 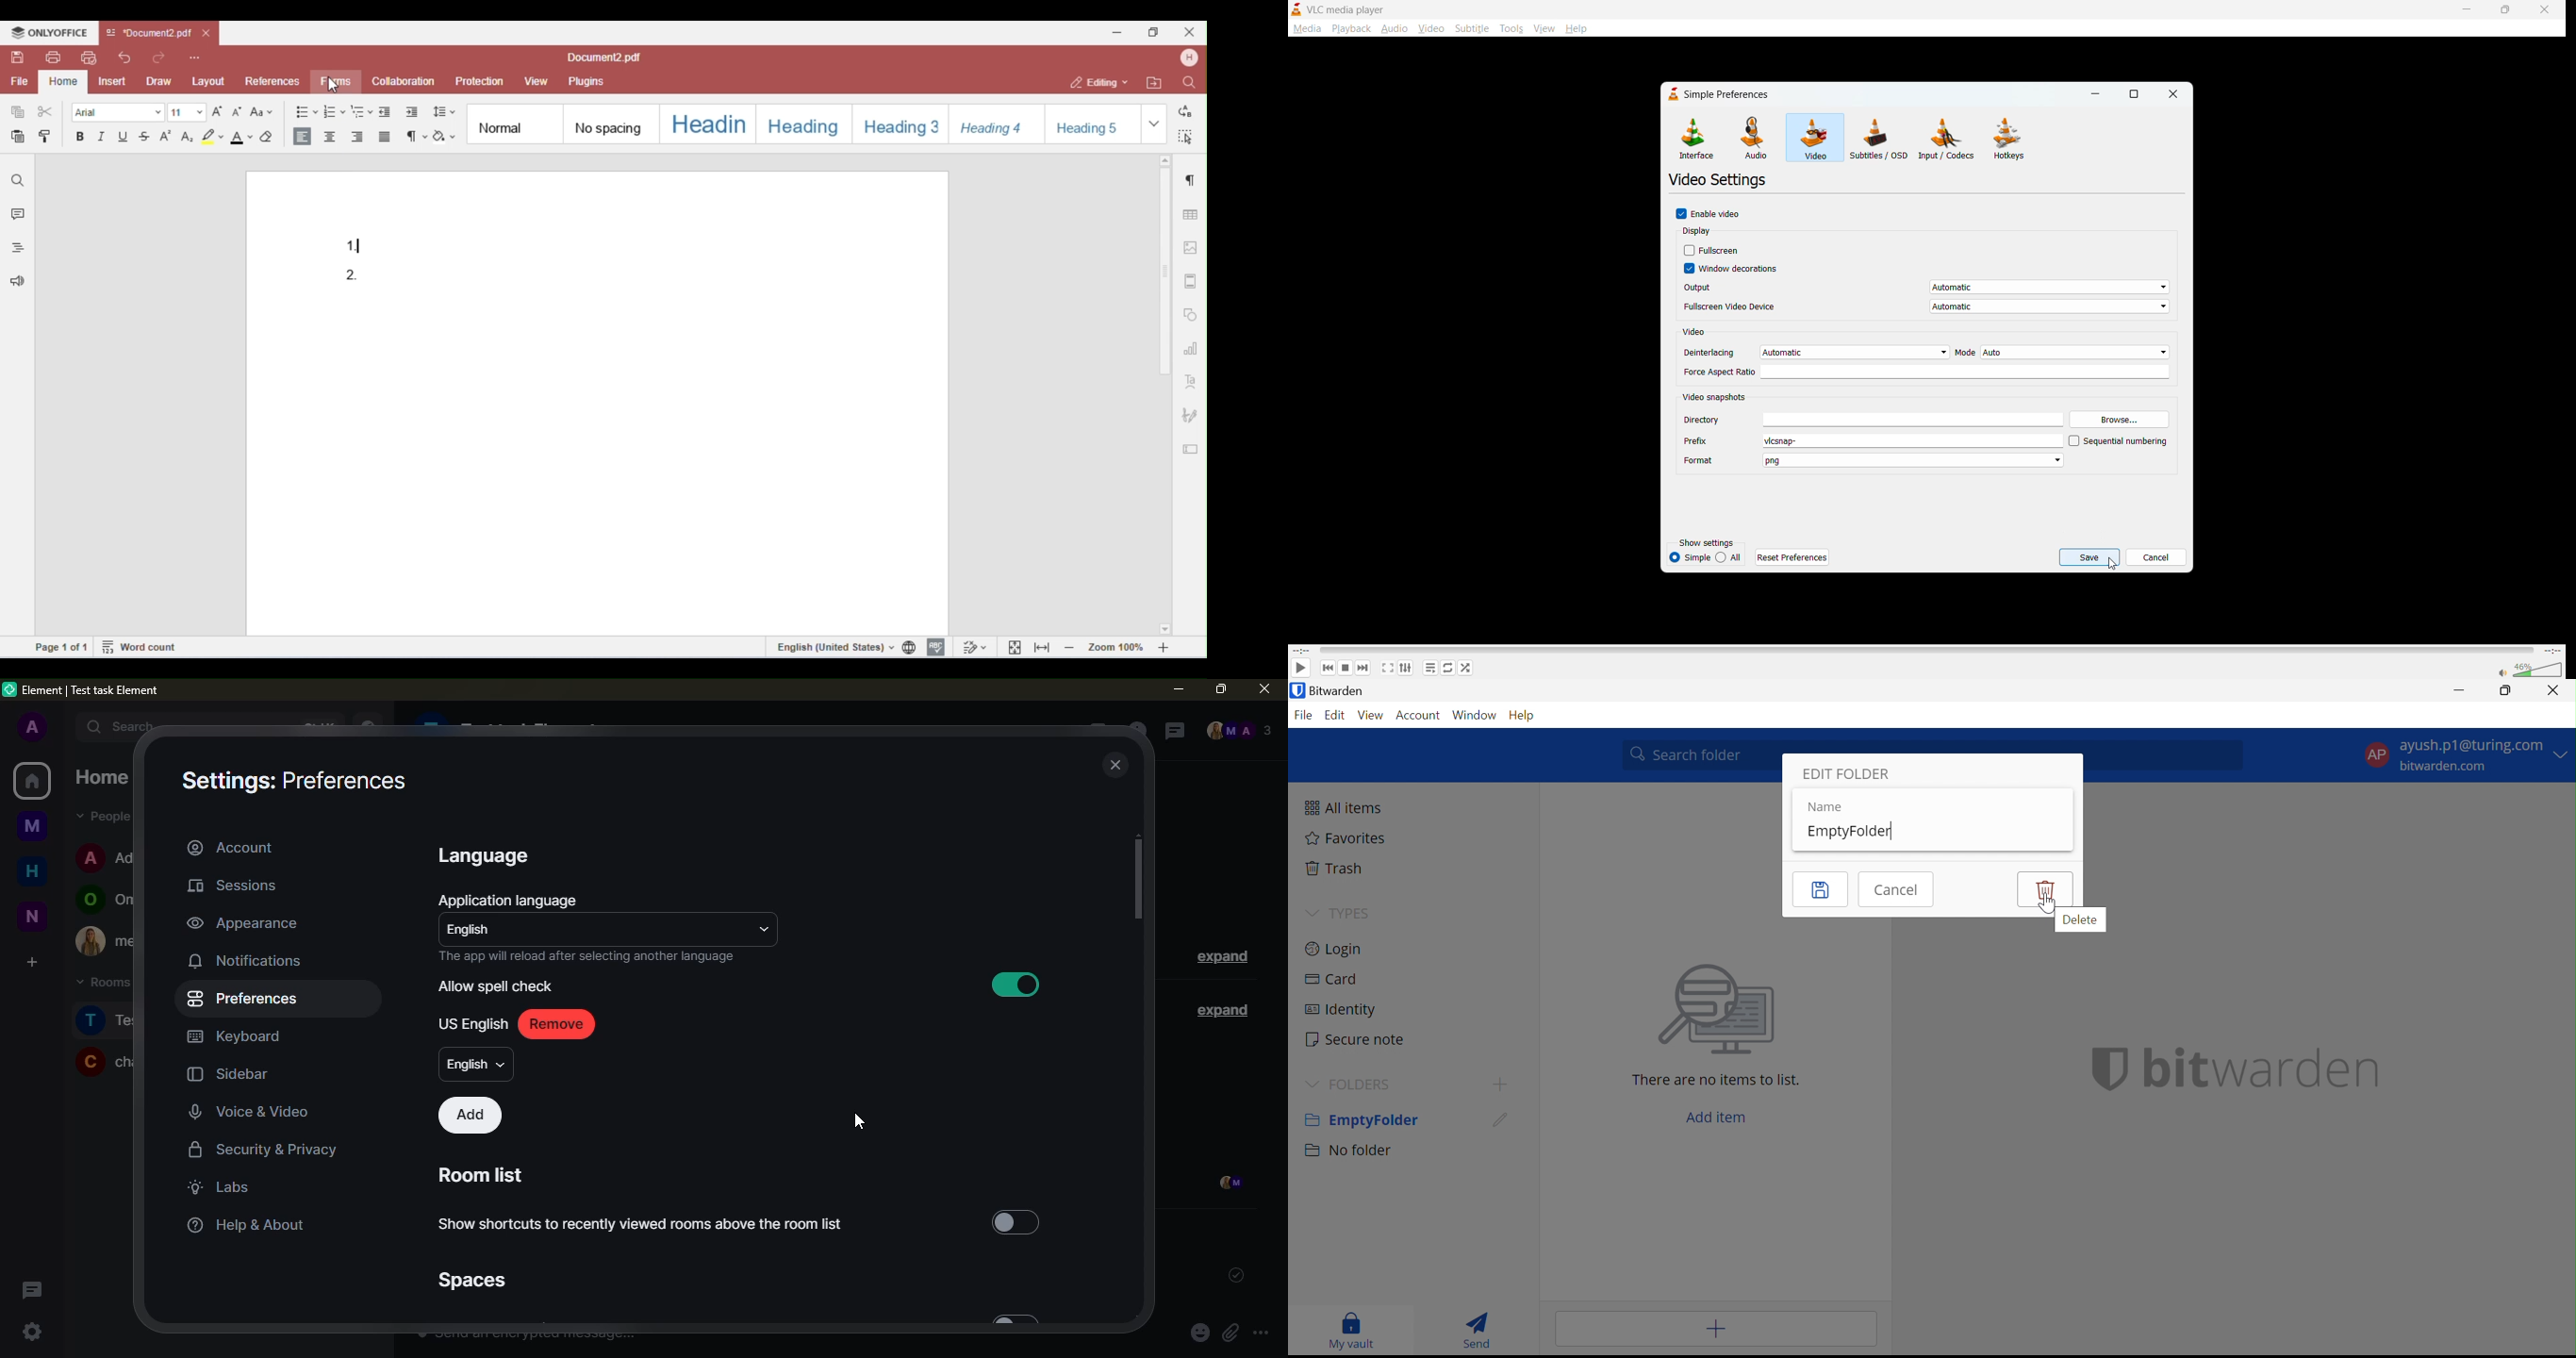 I want to click on video, so click(x=1697, y=333).